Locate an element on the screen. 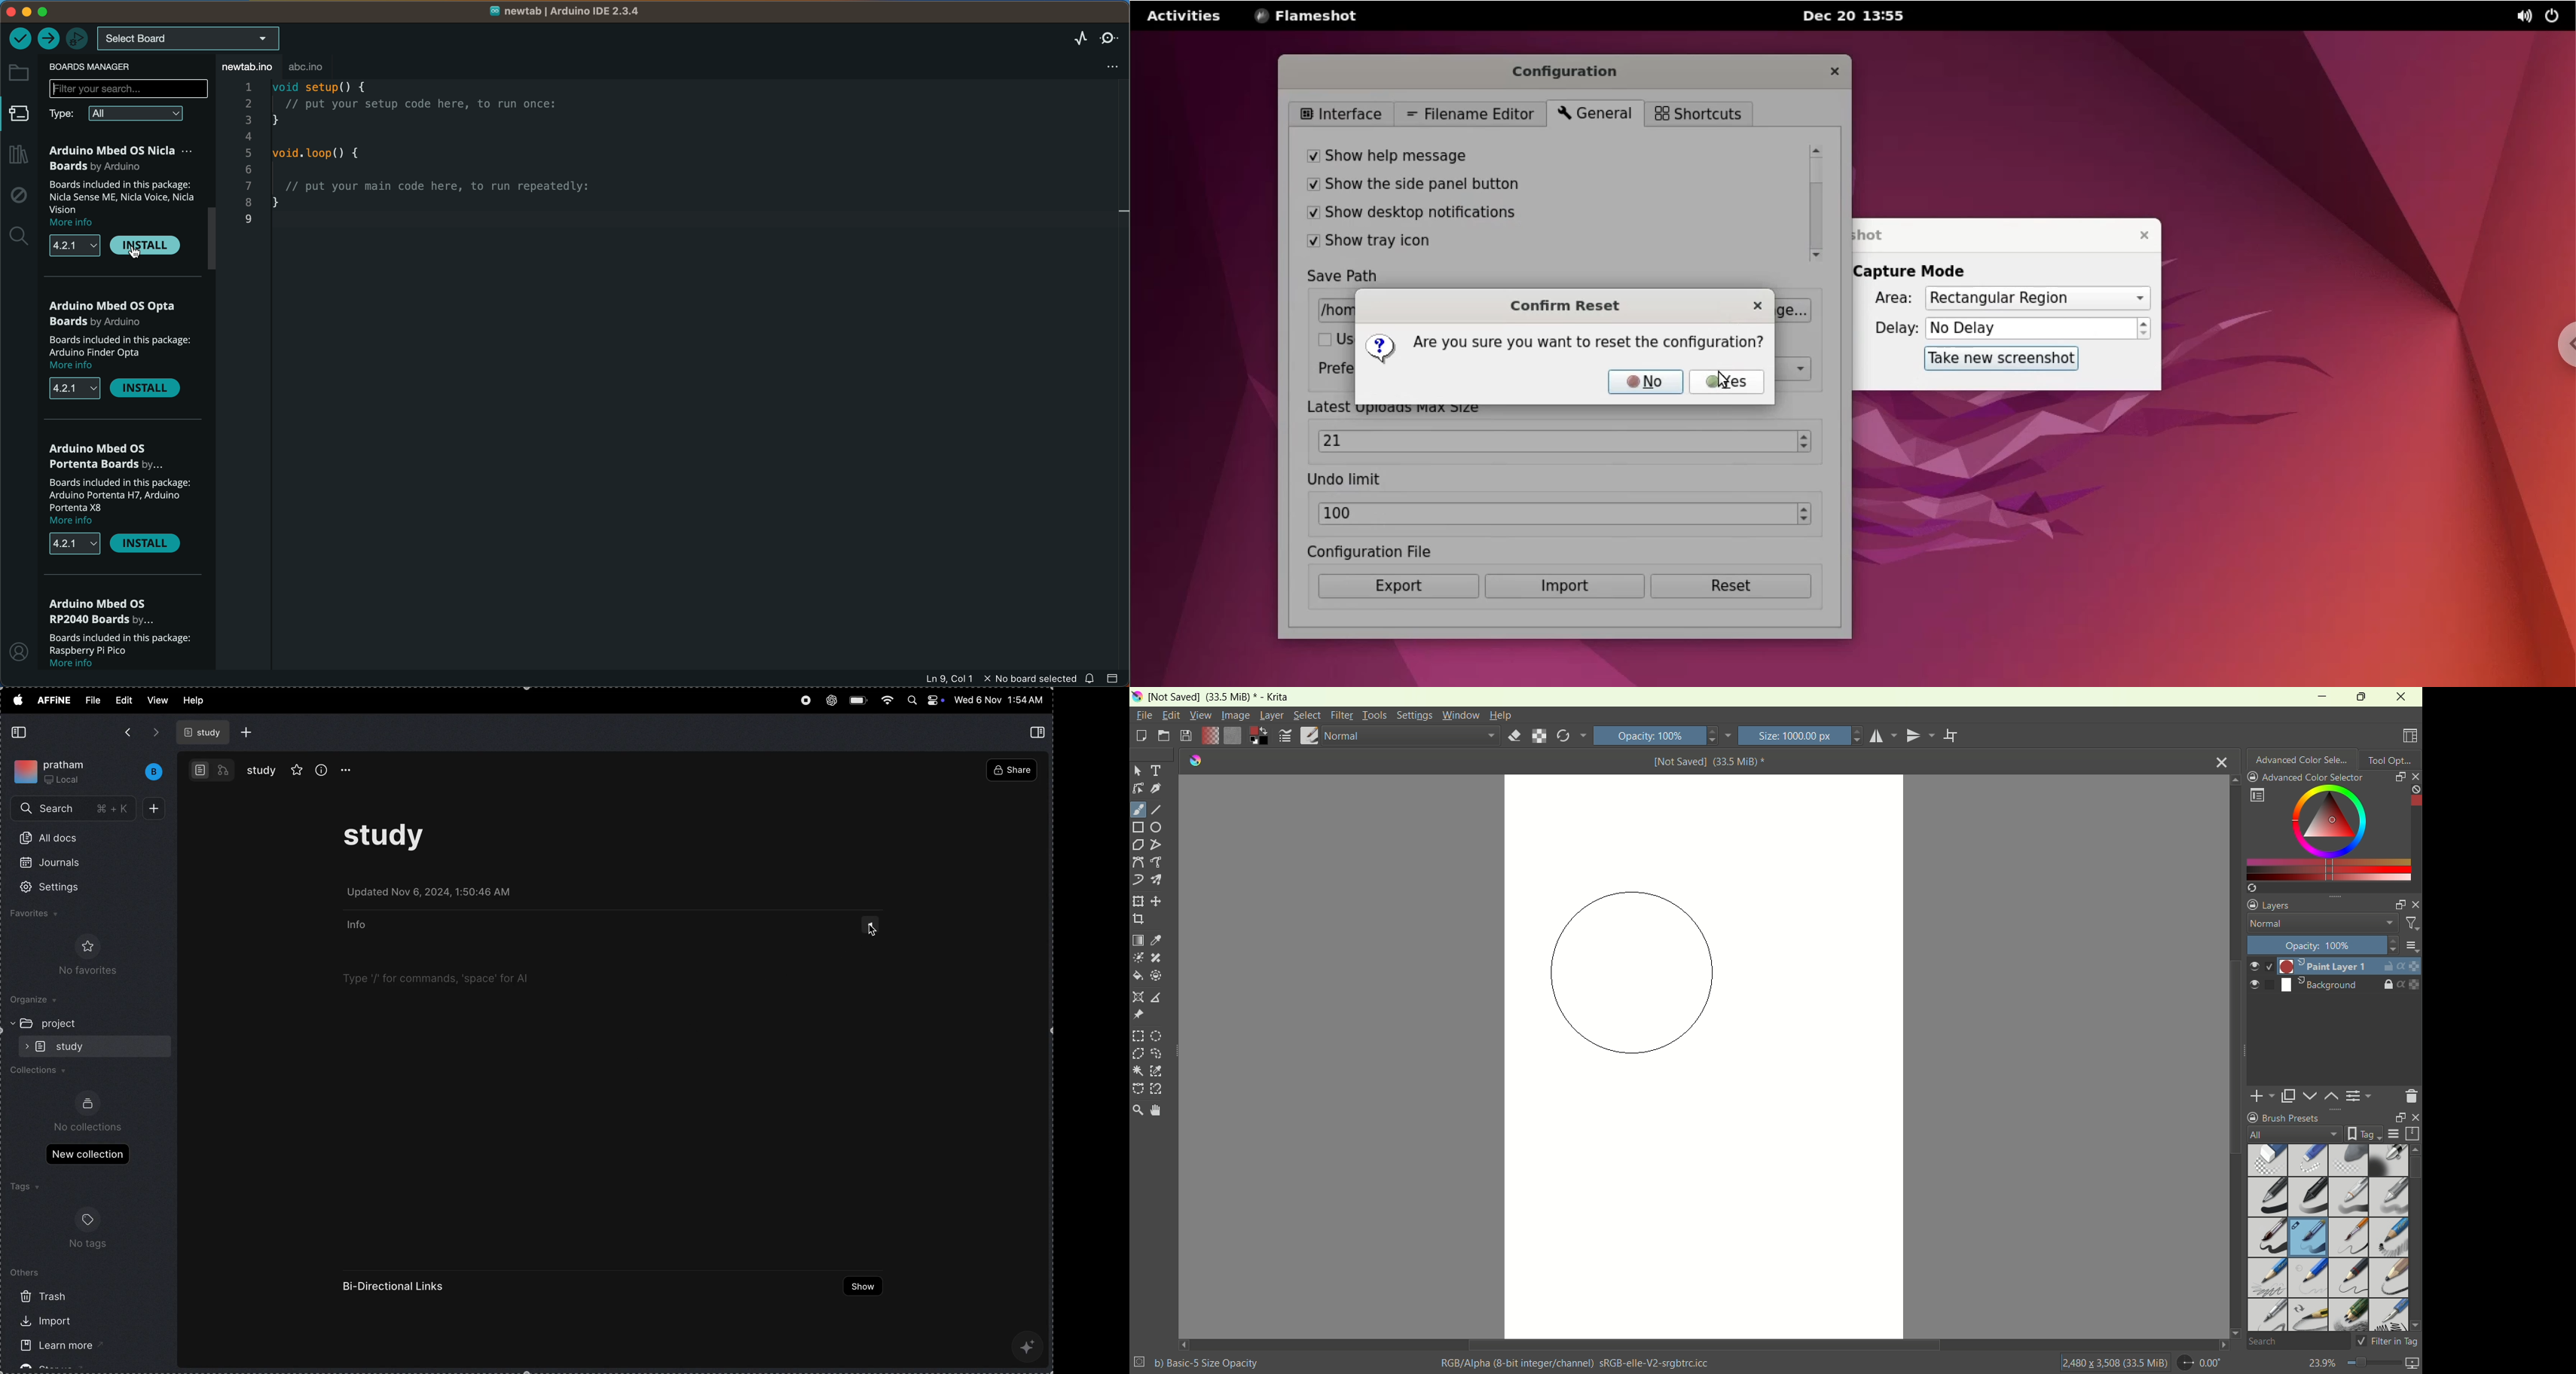 The height and width of the screenshot is (1400, 2576). file is located at coordinates (1146, 715).